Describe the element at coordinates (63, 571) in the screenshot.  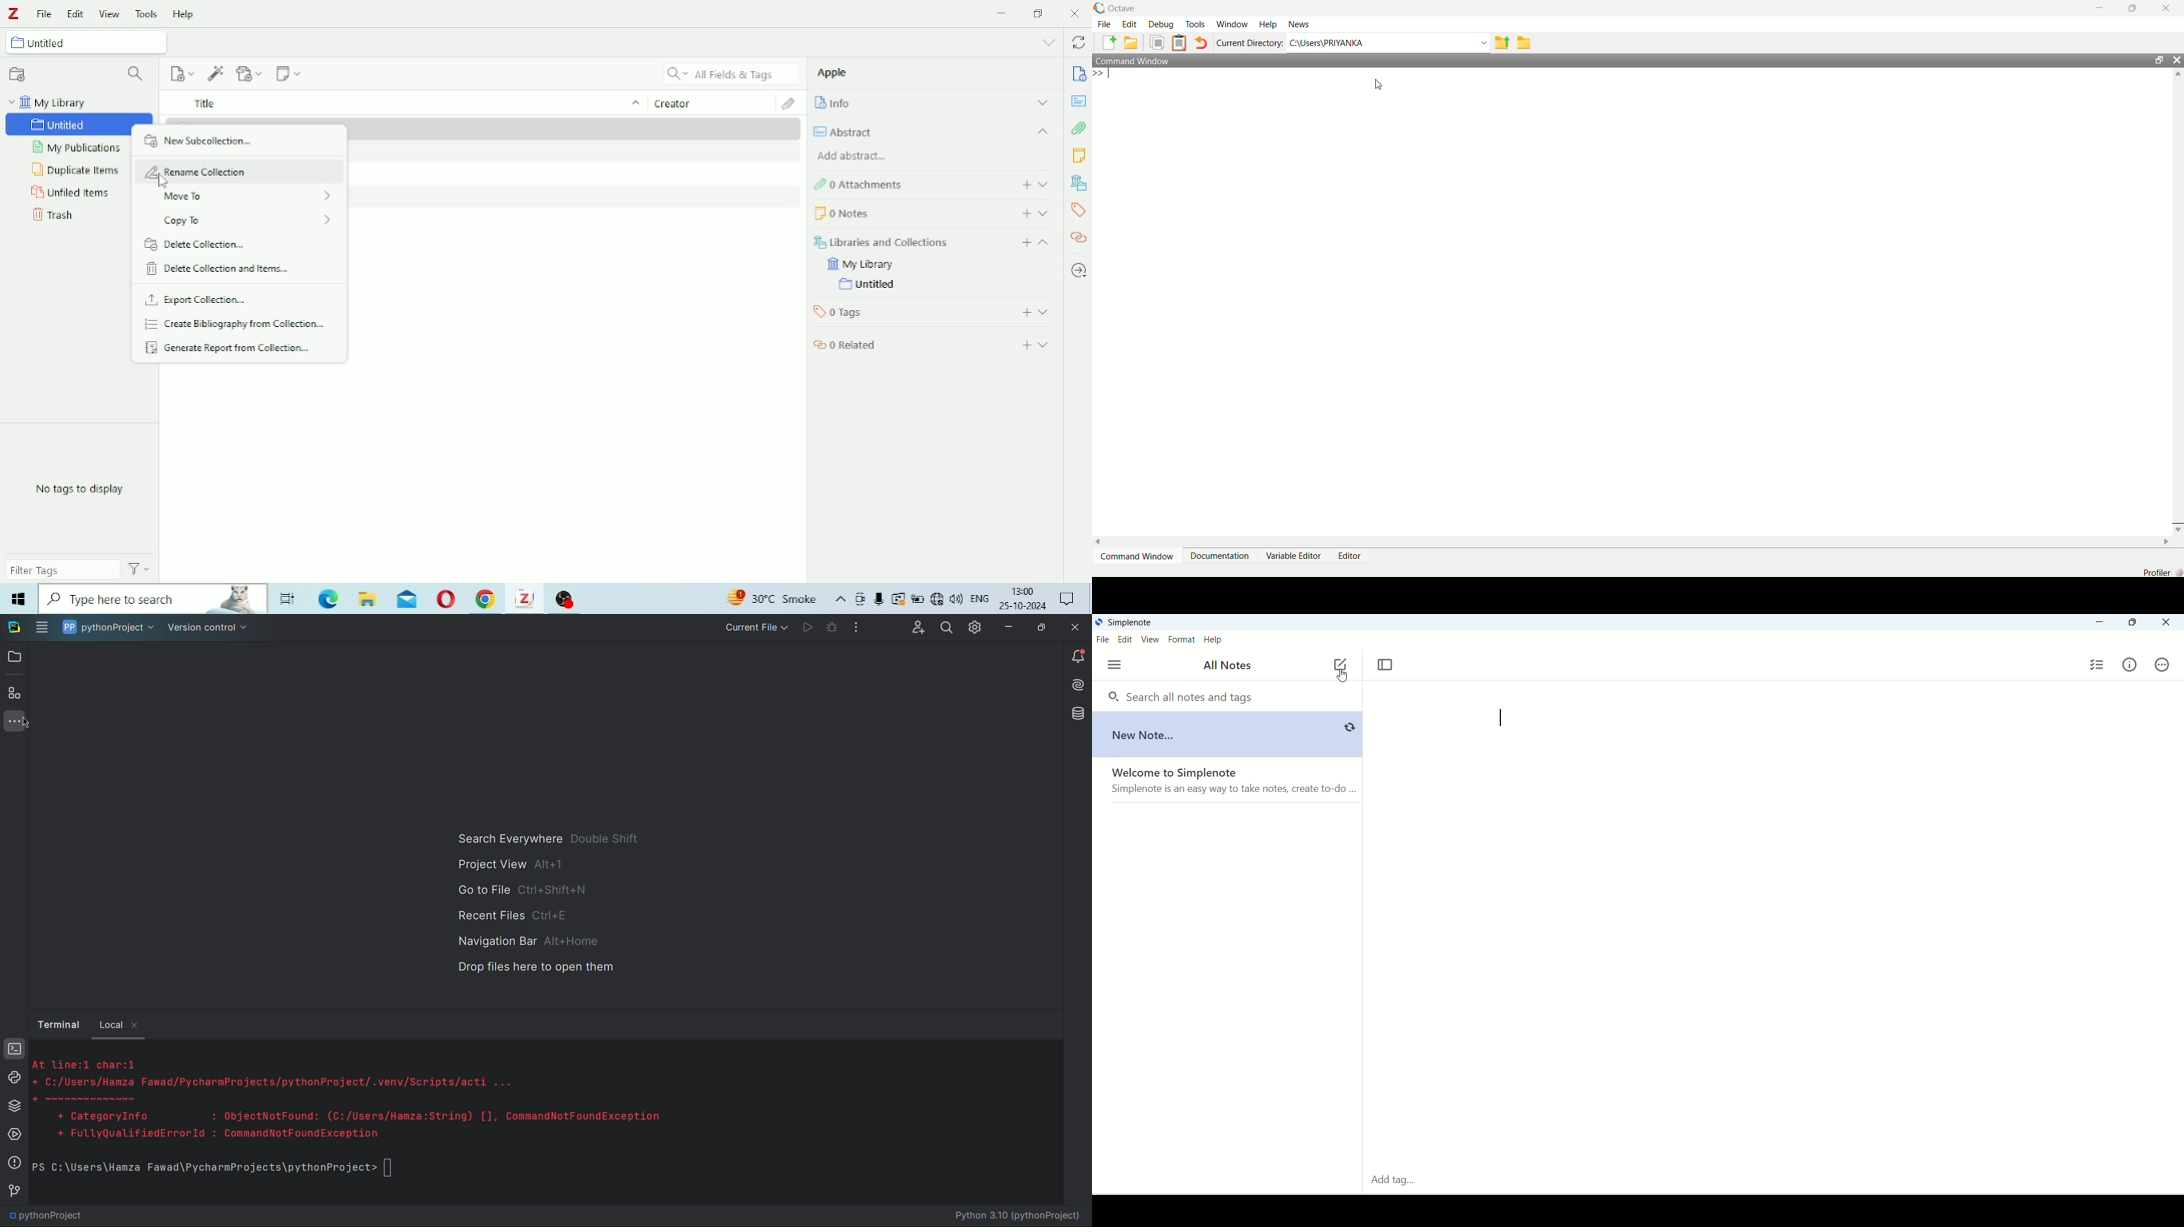
I see `Filter Tags` at that location.